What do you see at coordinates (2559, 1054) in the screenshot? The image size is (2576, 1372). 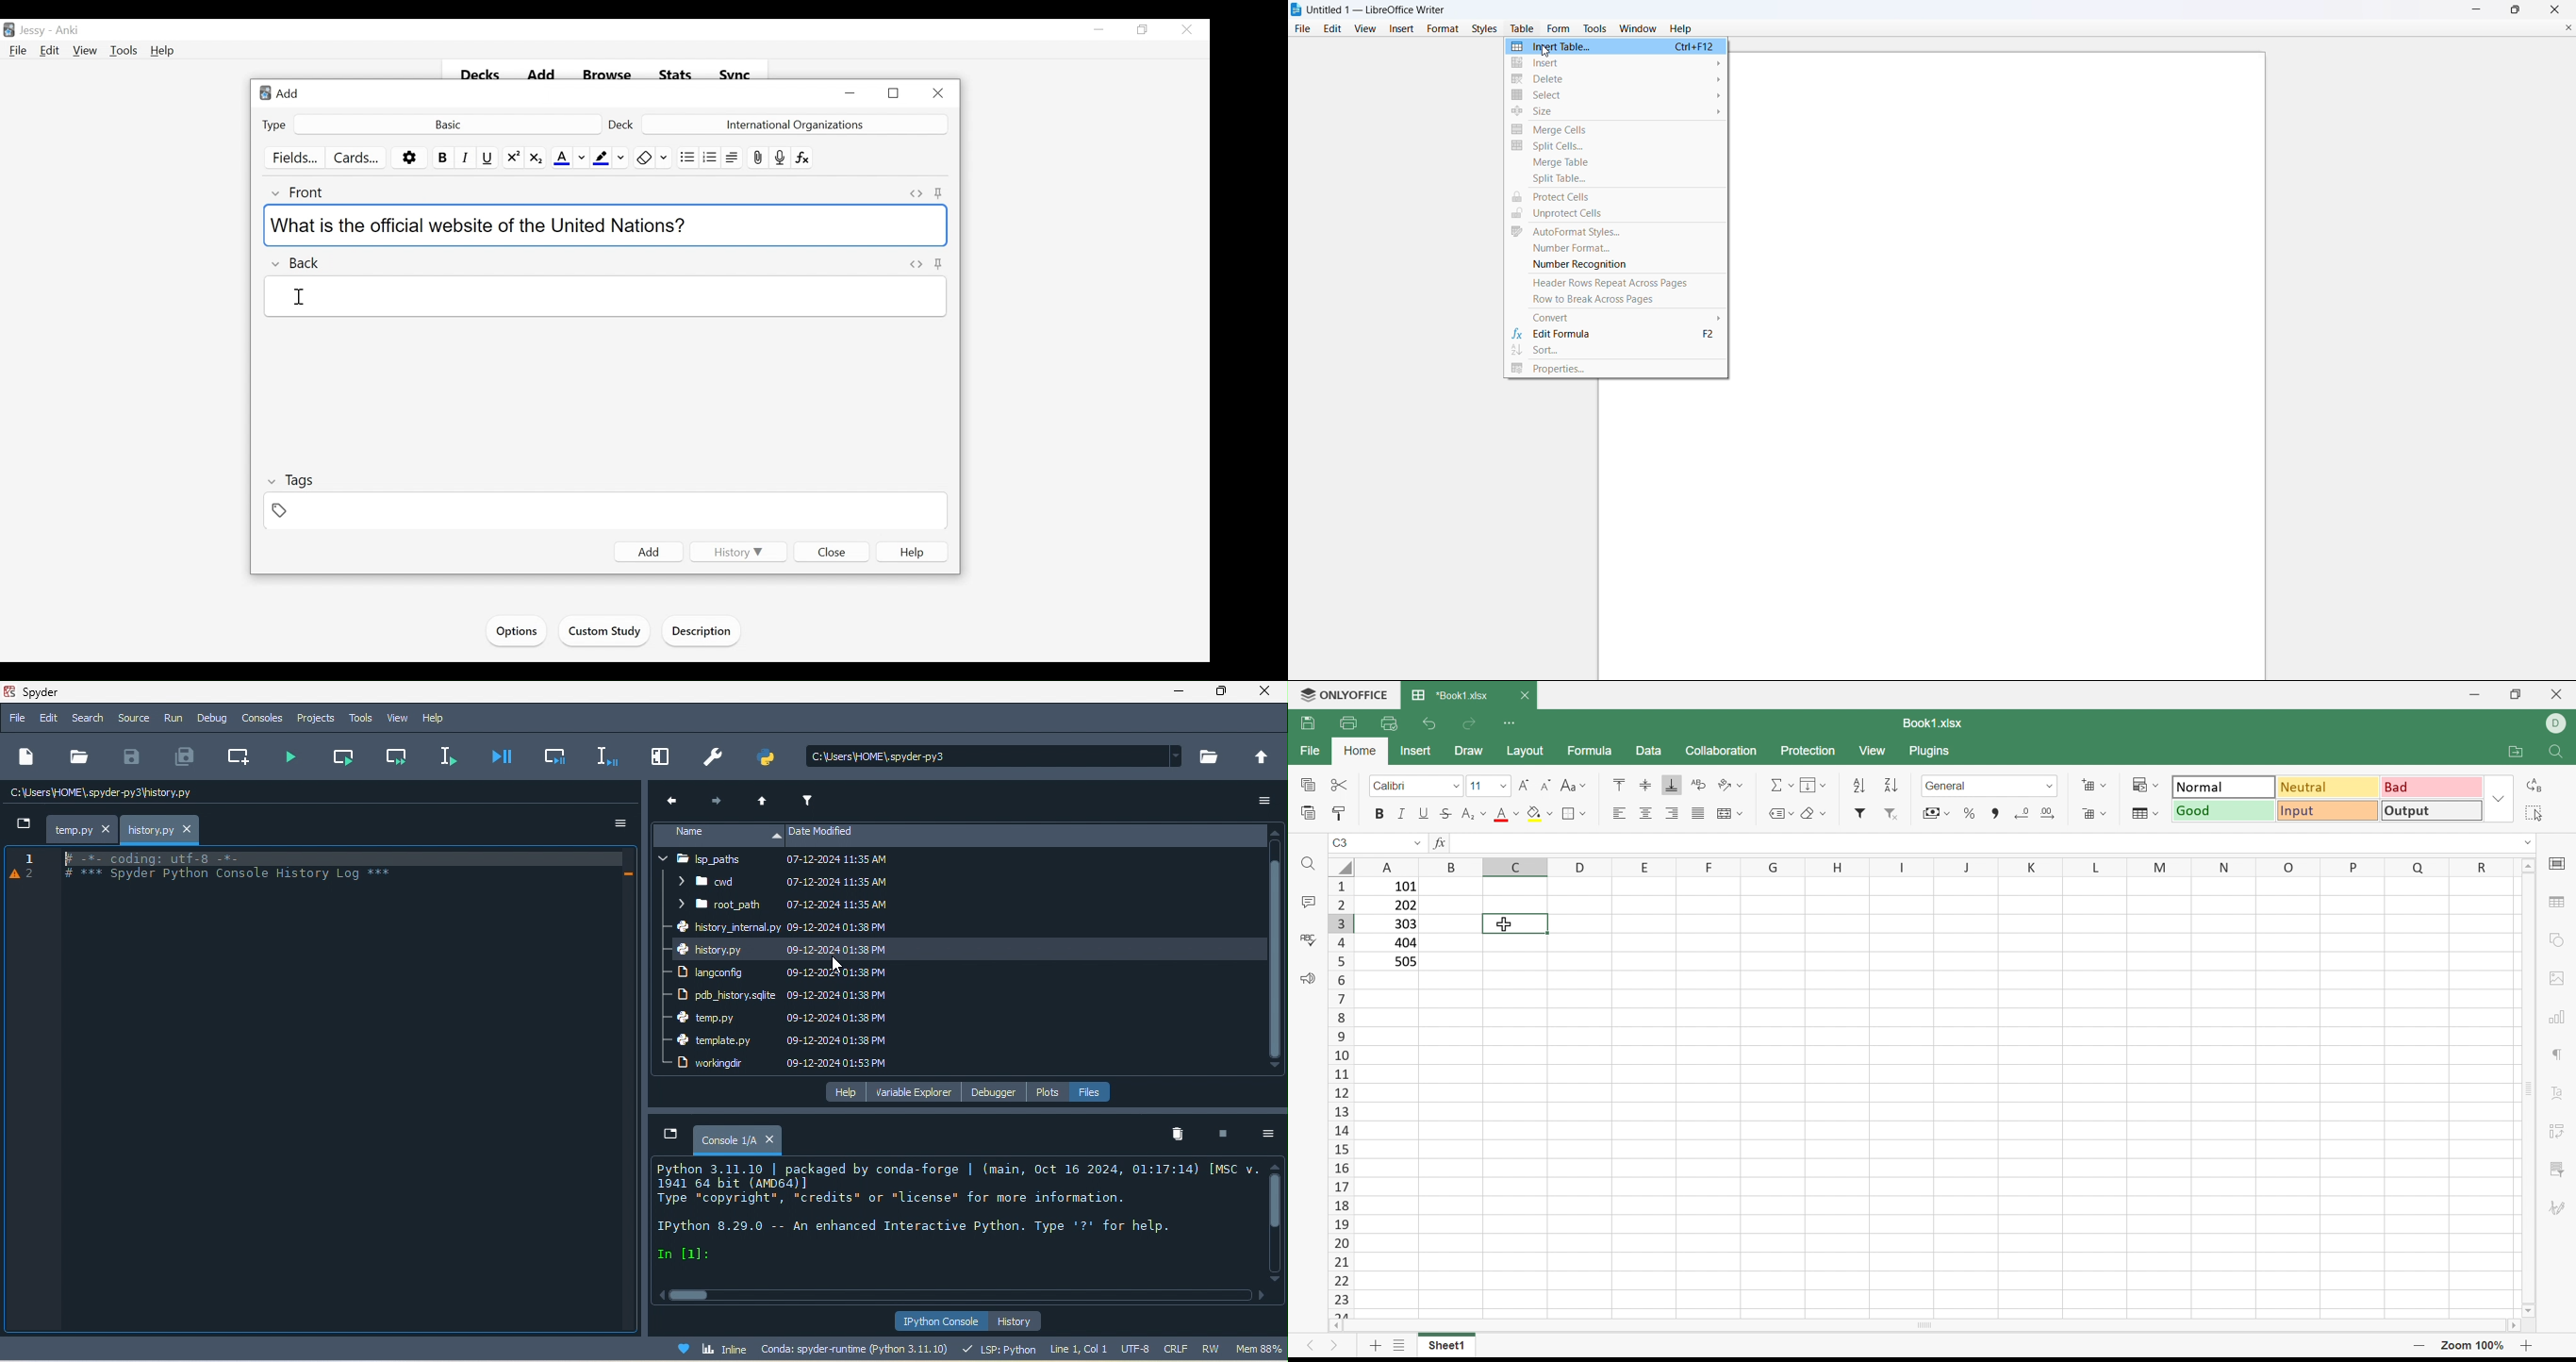 I see `paragraph settings` at bounding box center [2559, 1054].